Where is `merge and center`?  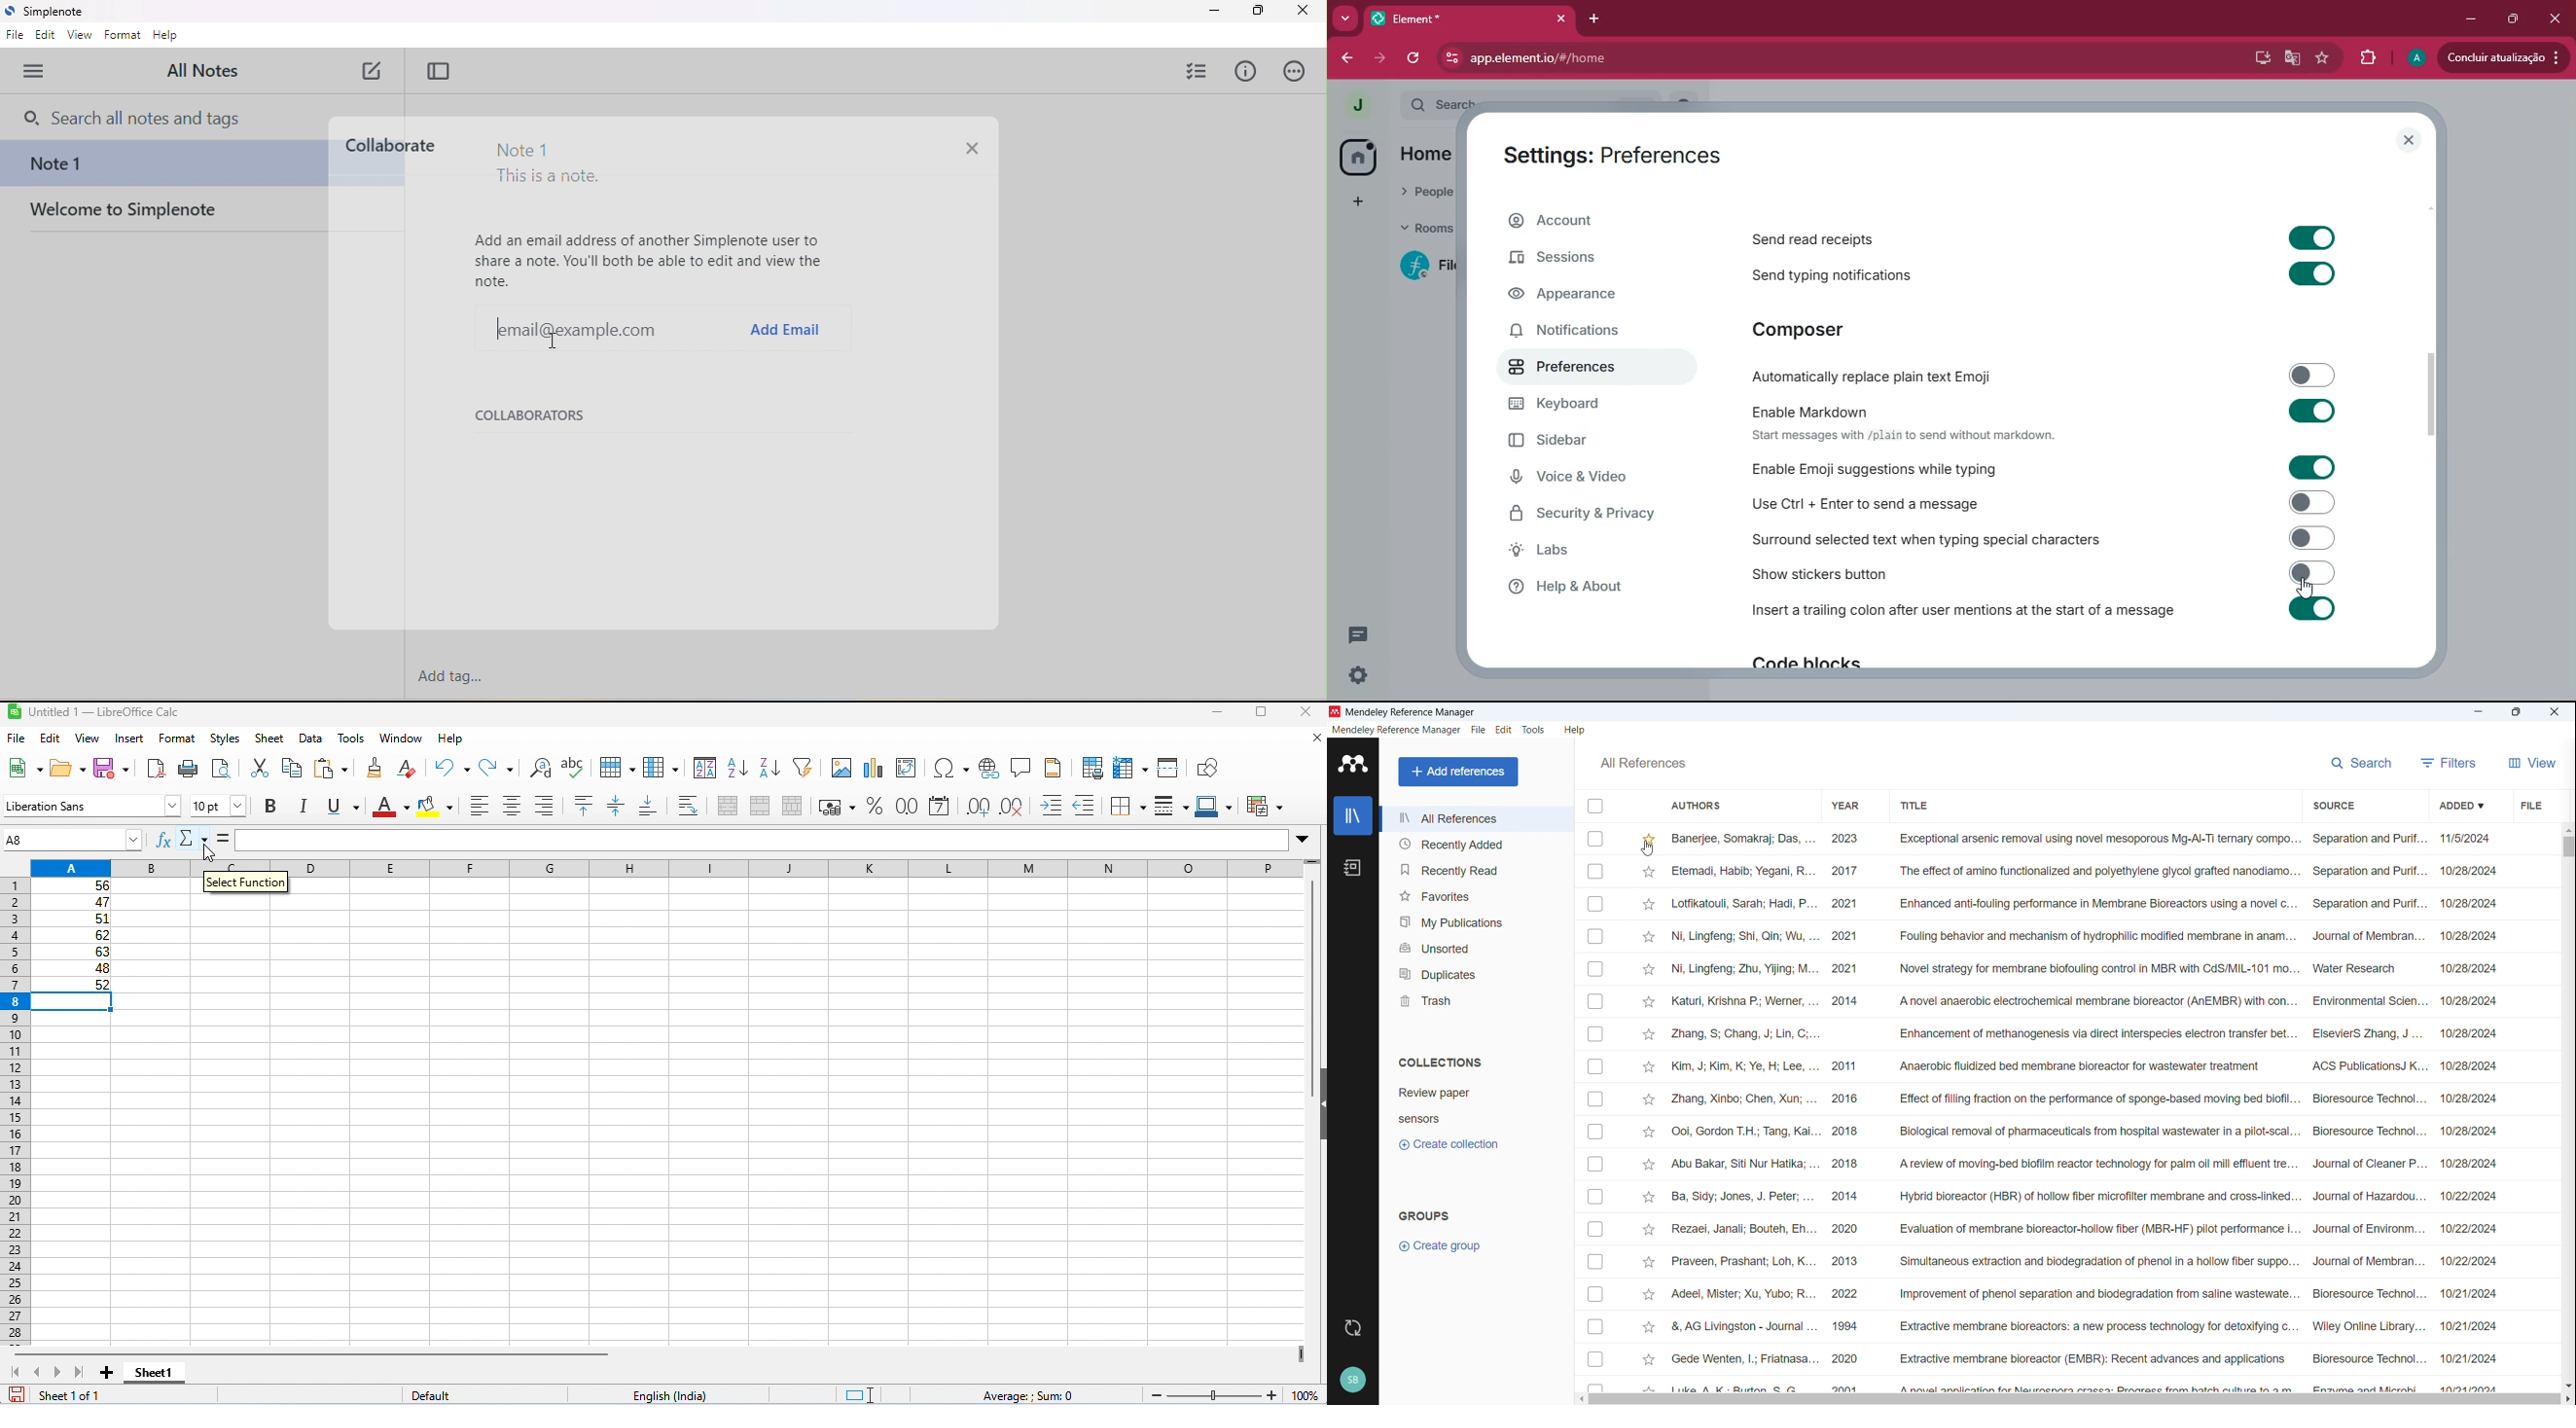 merge and center is located at coordinates (729, 806).